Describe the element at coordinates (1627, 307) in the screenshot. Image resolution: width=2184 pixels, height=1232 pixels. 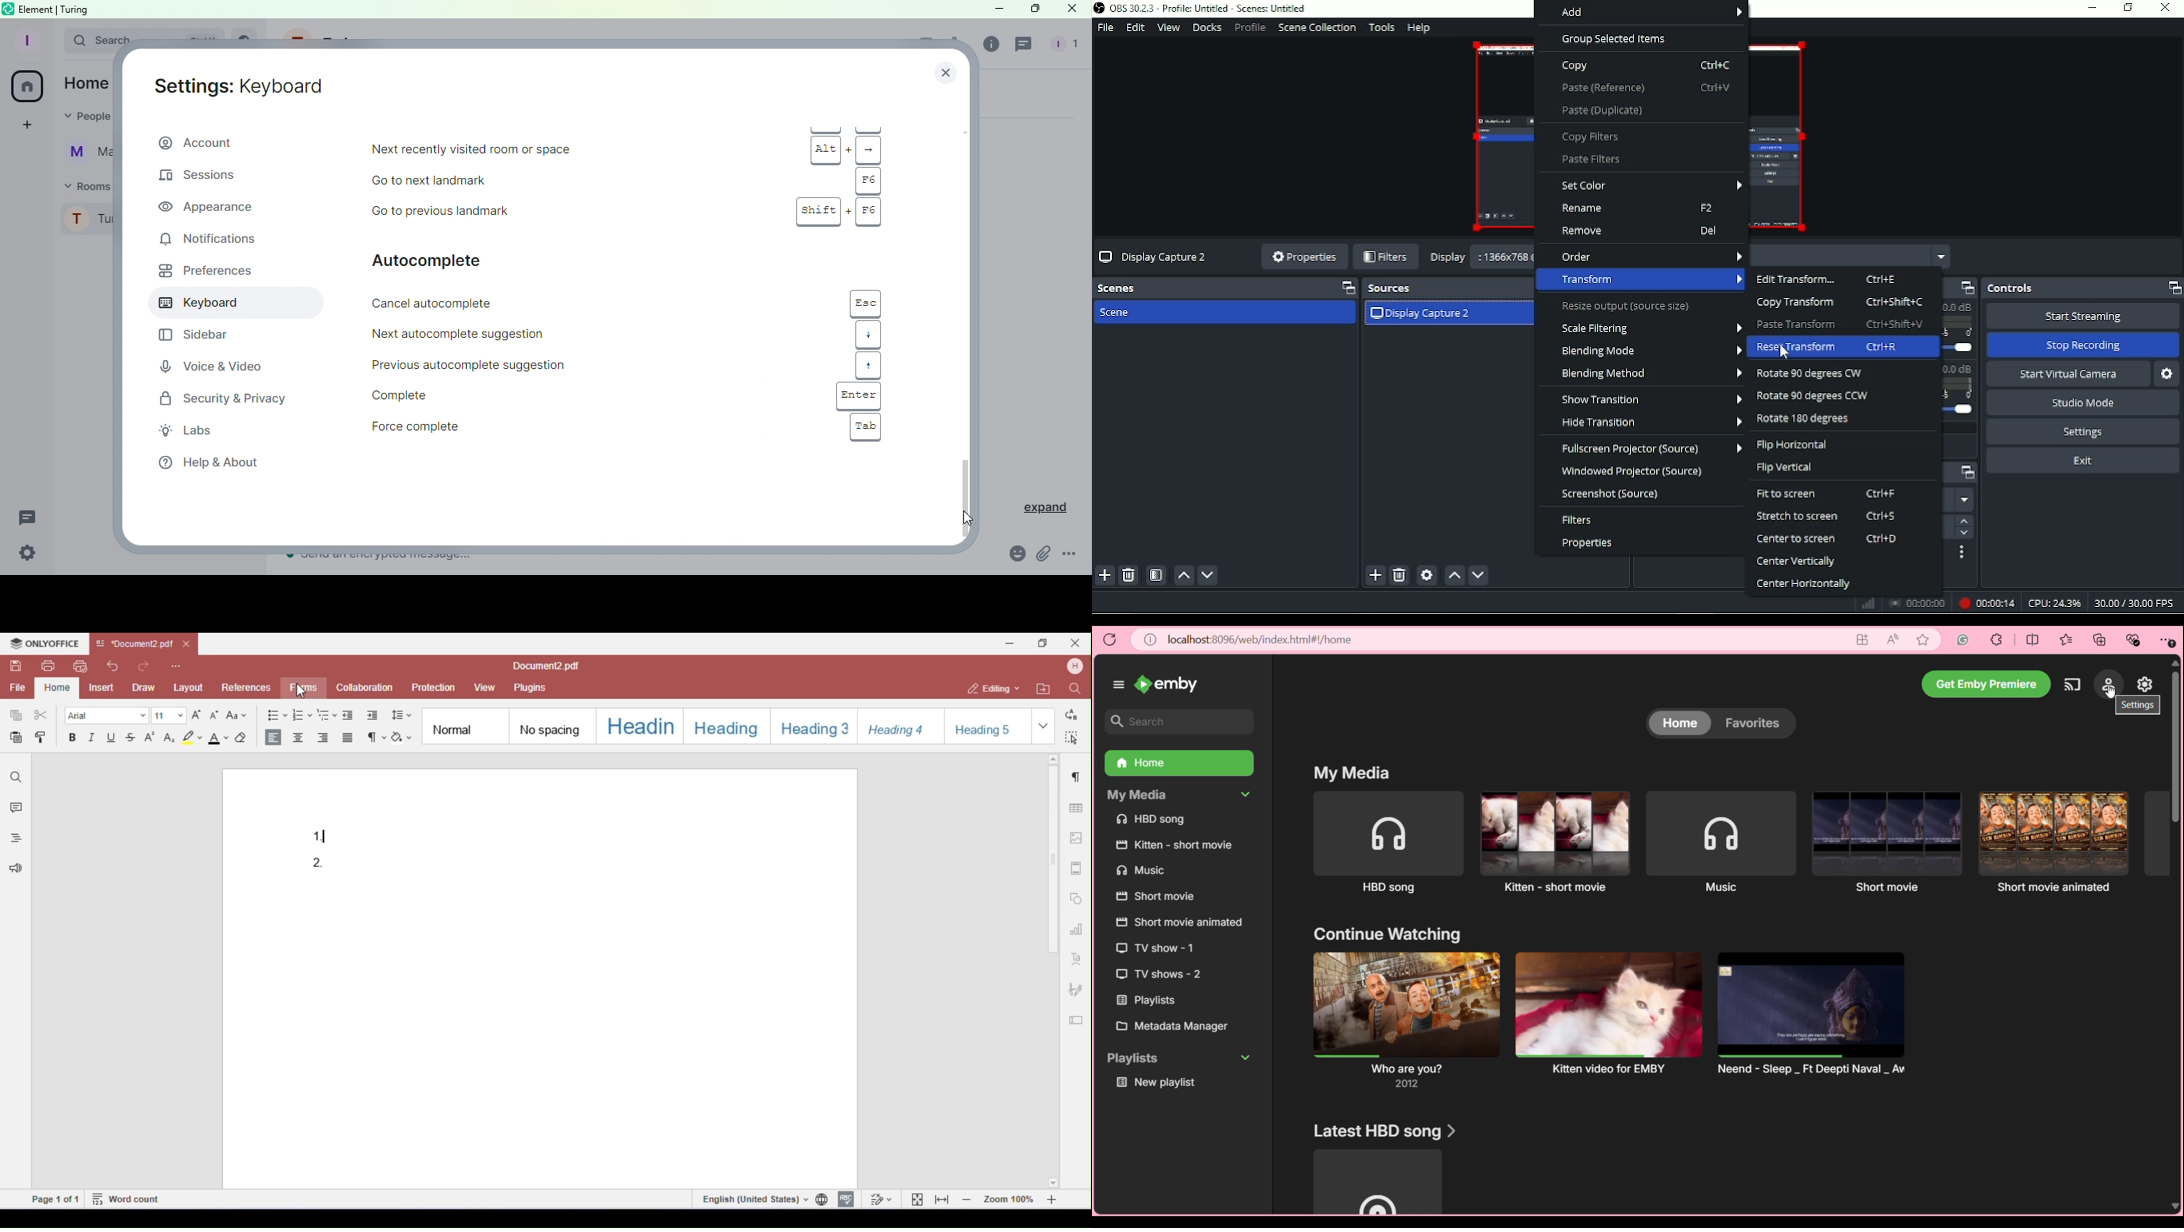
I see `Resize output` at that location.